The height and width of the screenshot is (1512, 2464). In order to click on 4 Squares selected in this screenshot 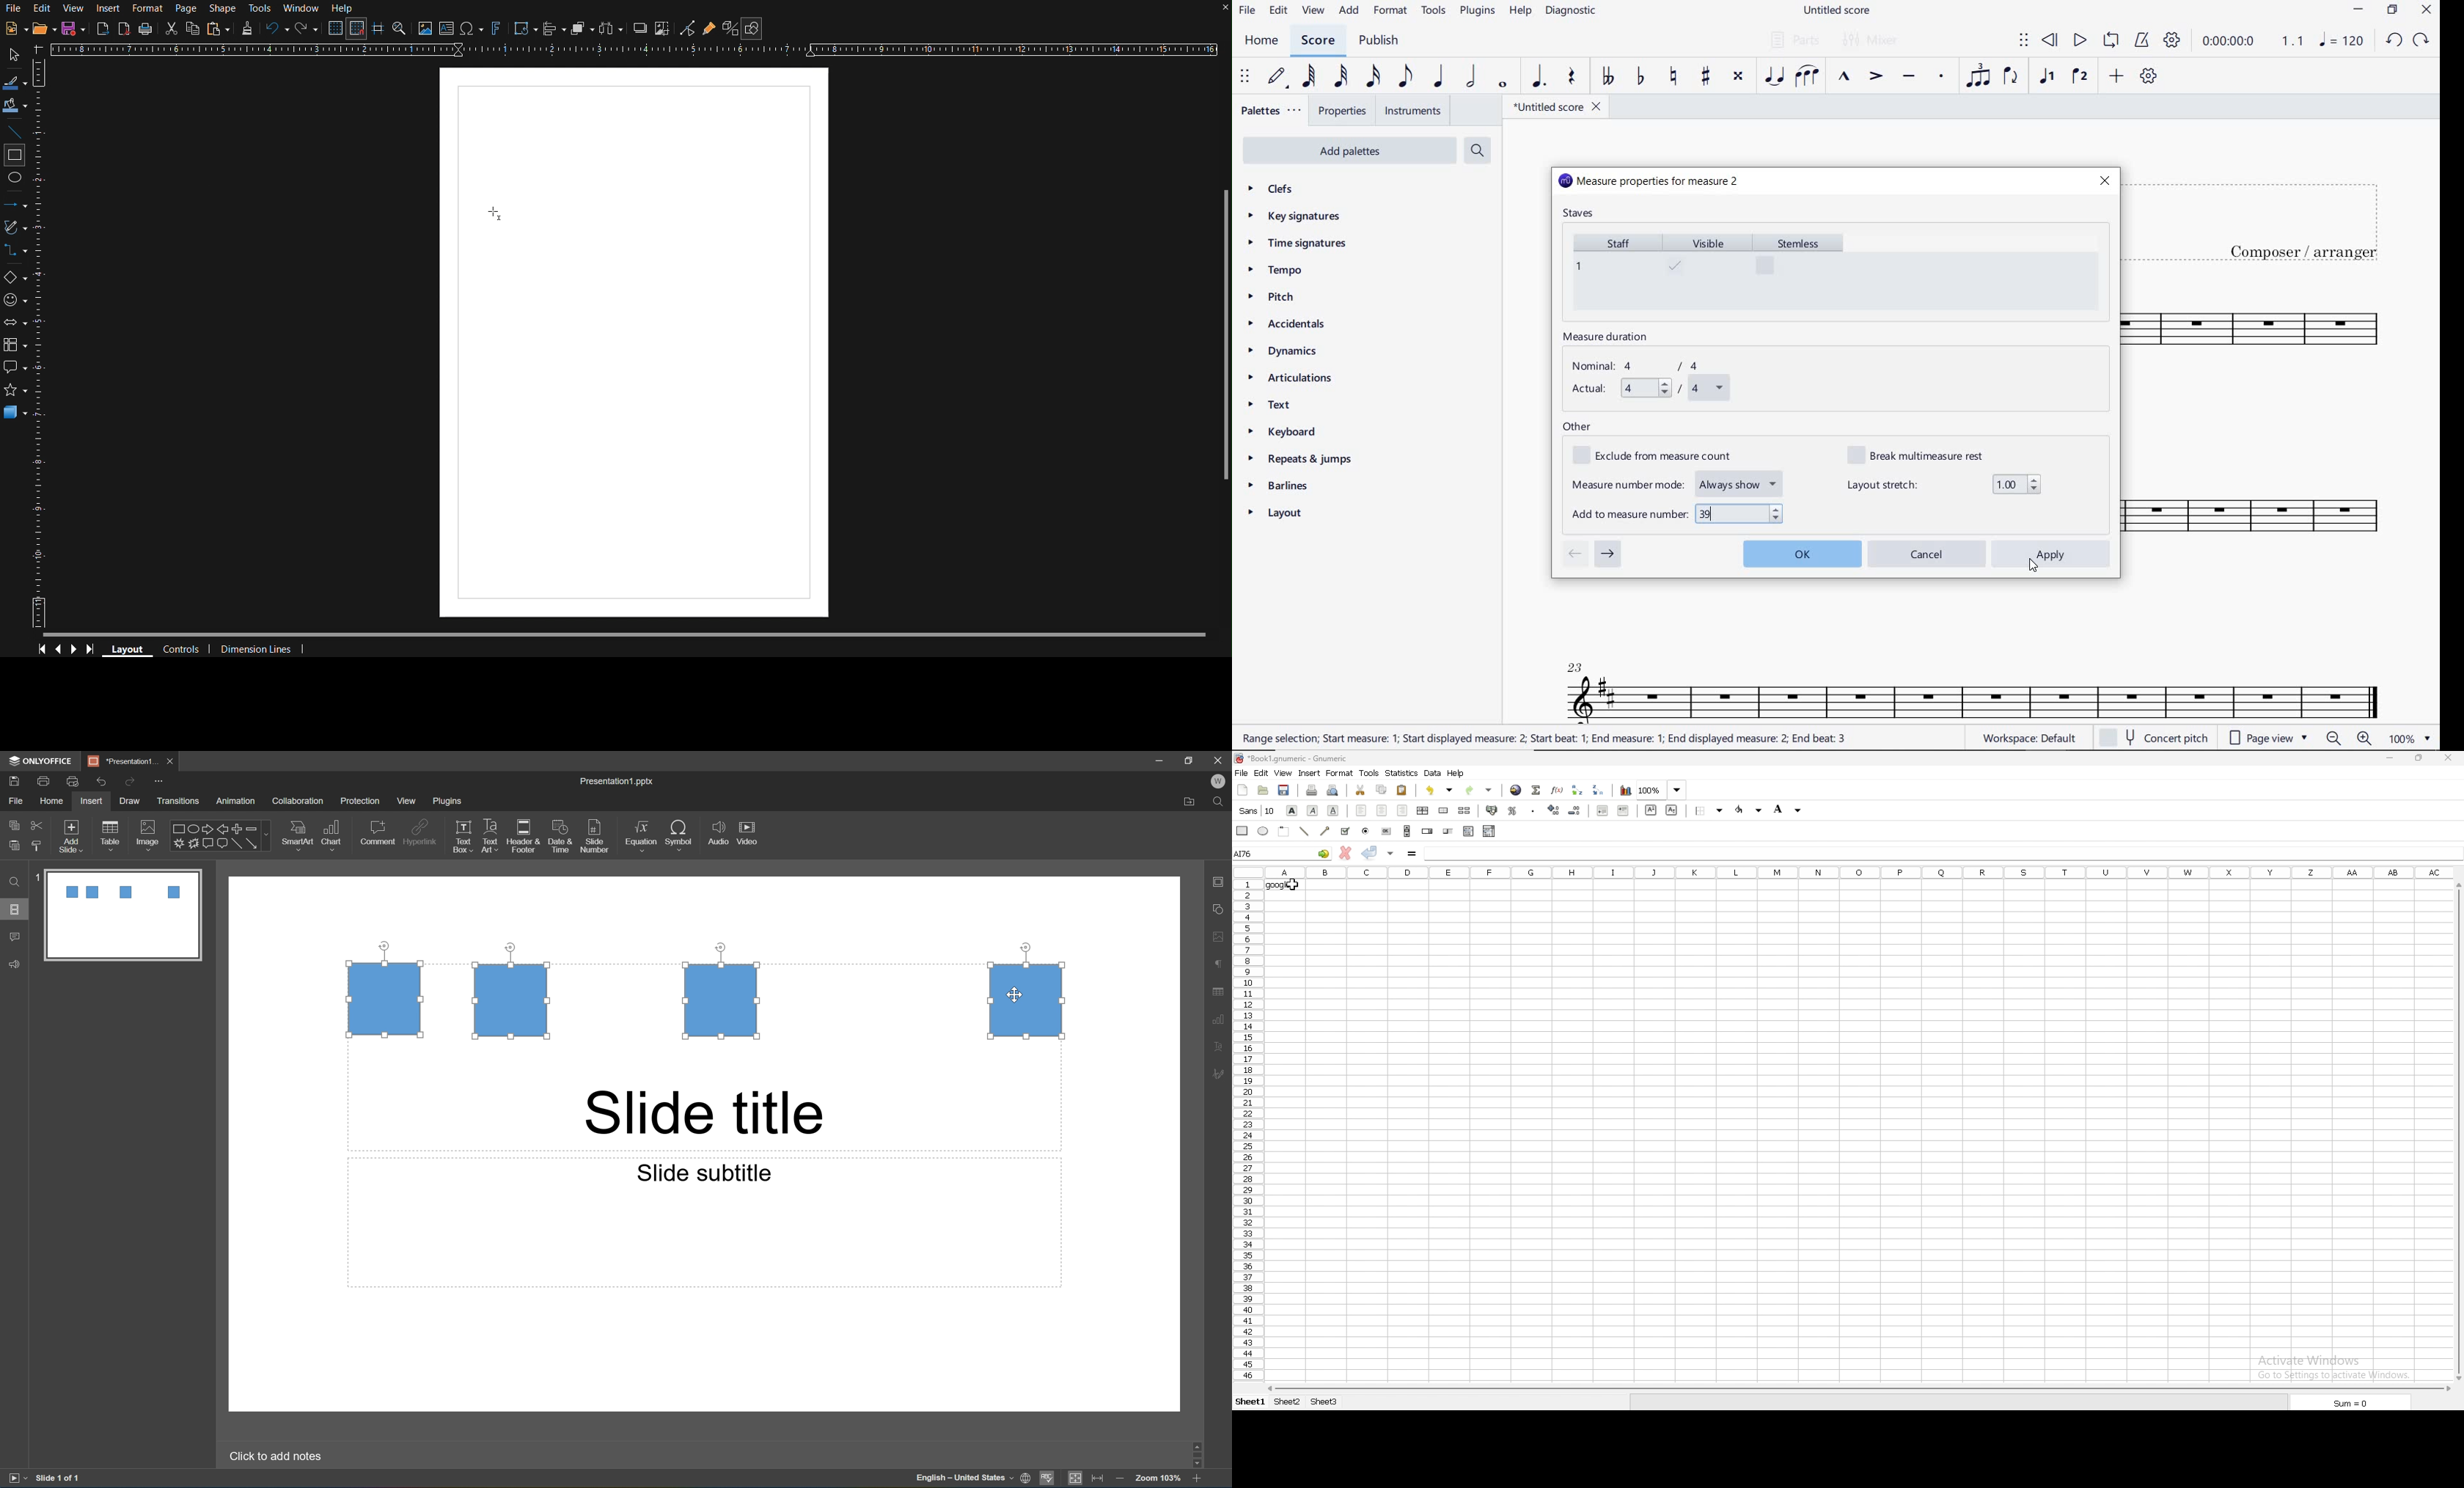, I will do `click(705, 993)`.